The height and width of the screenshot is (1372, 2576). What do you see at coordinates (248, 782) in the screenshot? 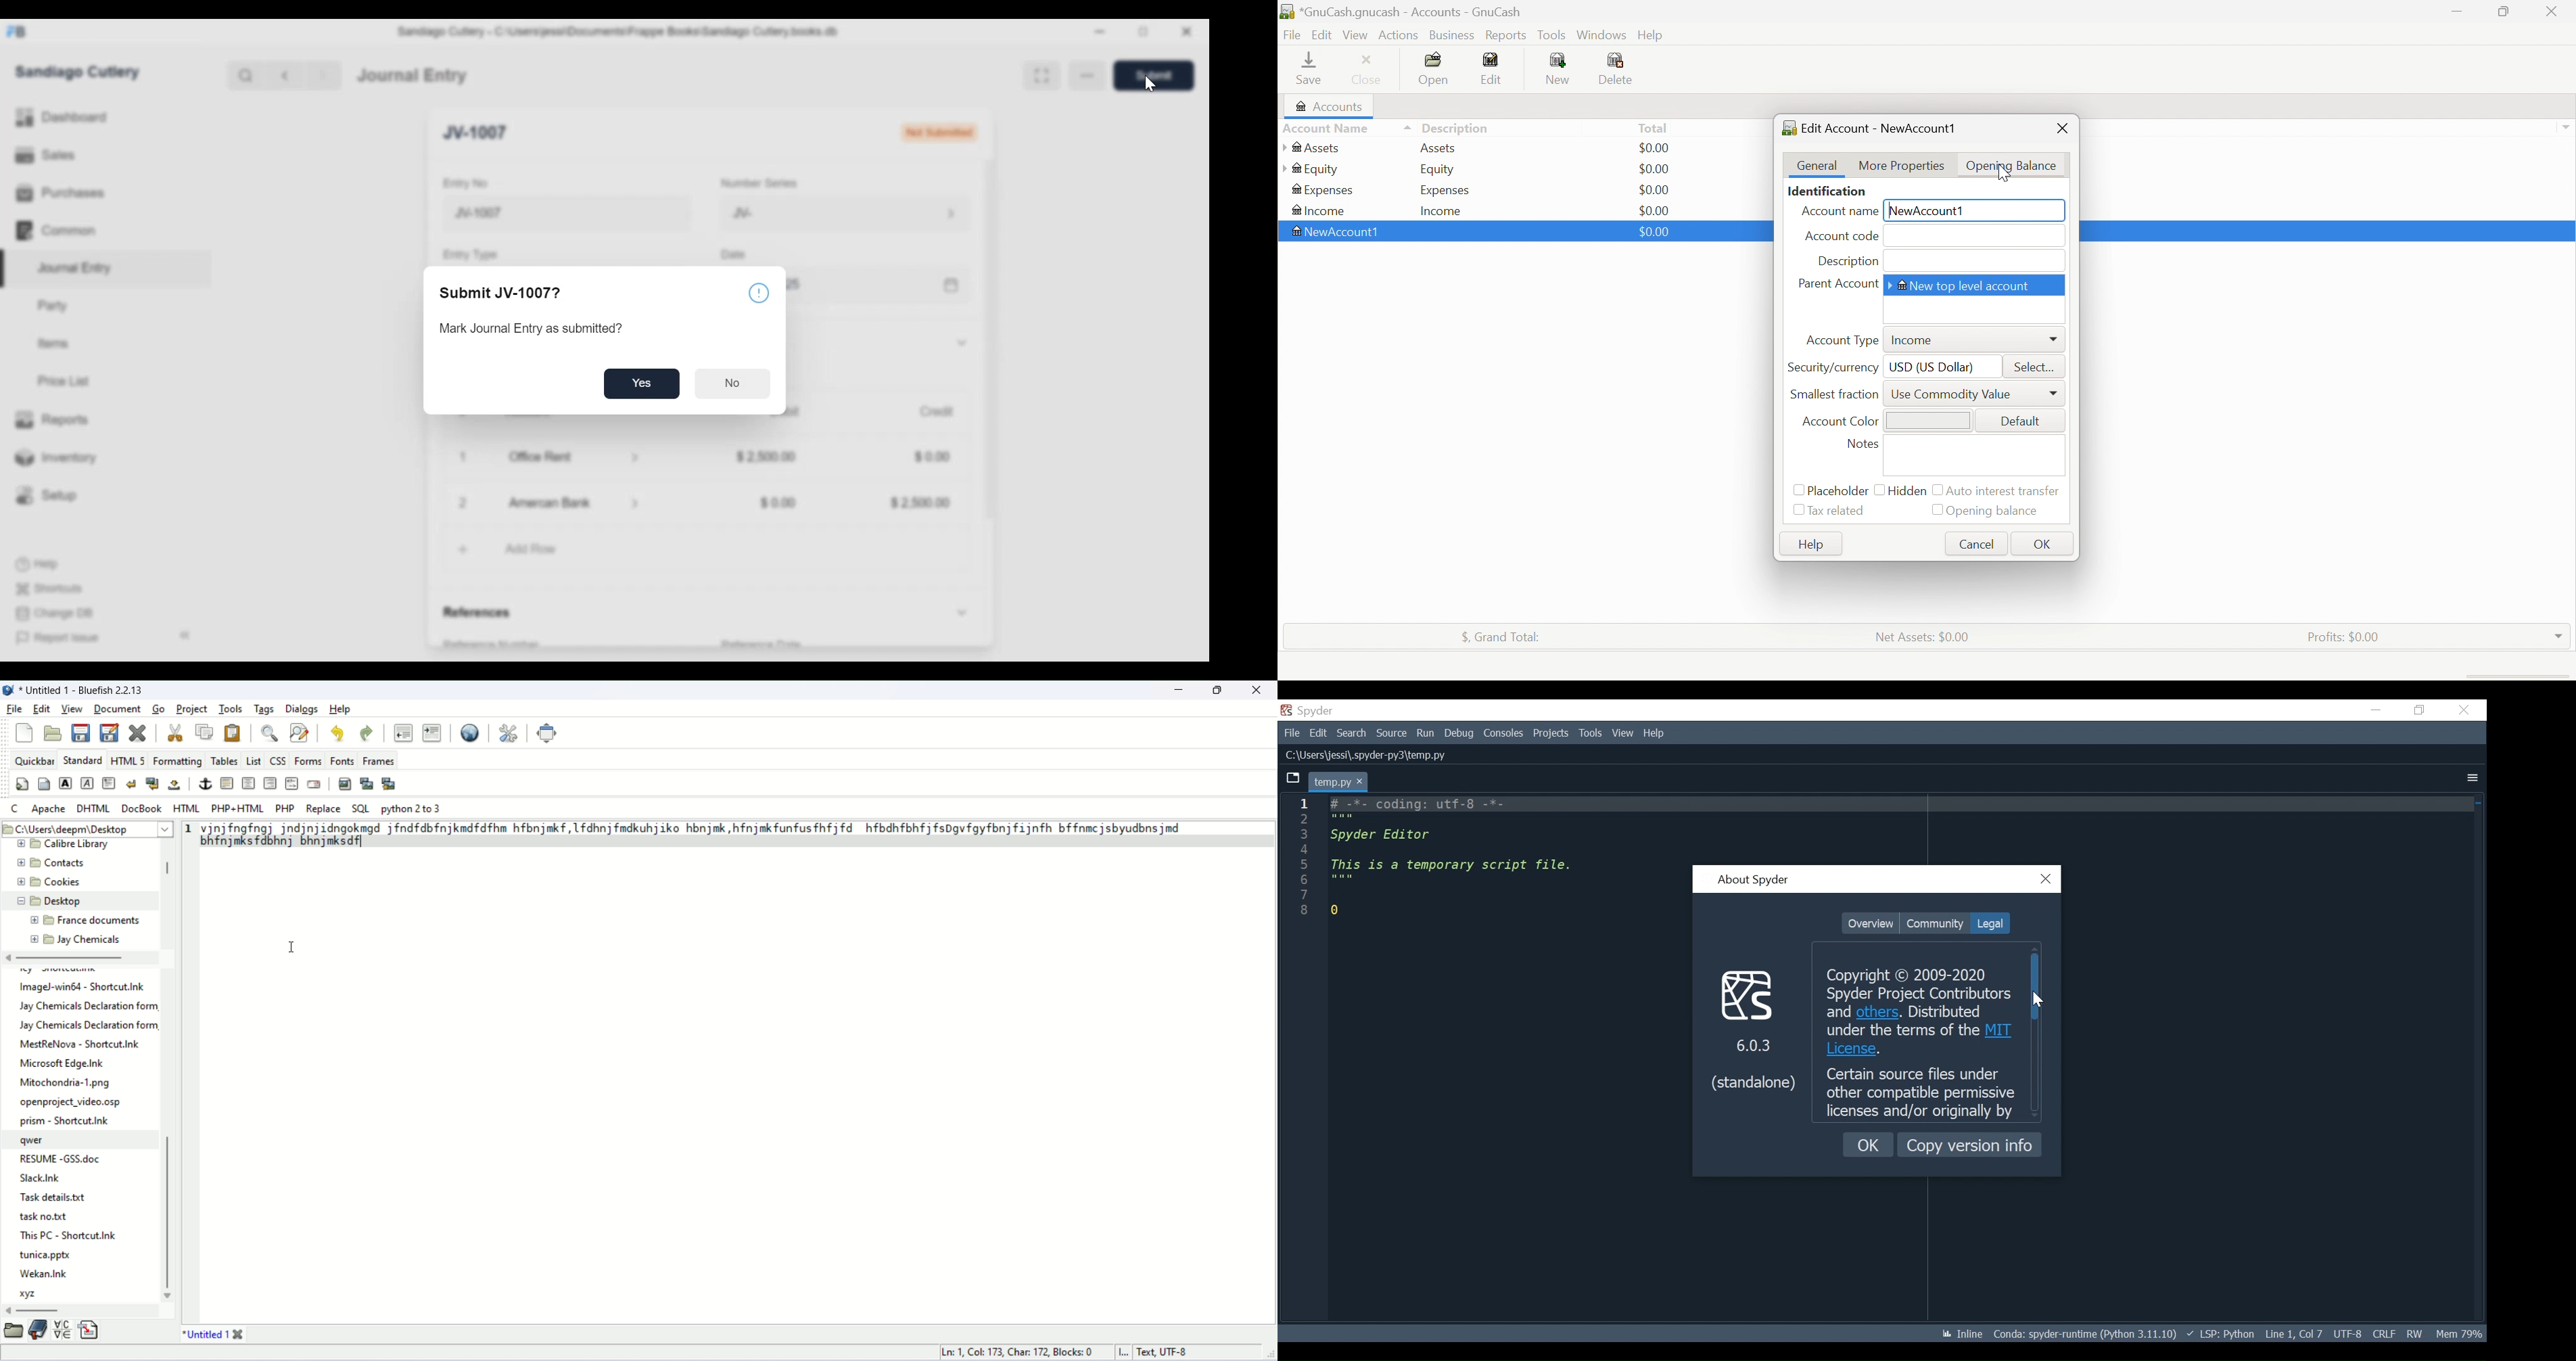
I see `center` at bounding box center [248, 782].